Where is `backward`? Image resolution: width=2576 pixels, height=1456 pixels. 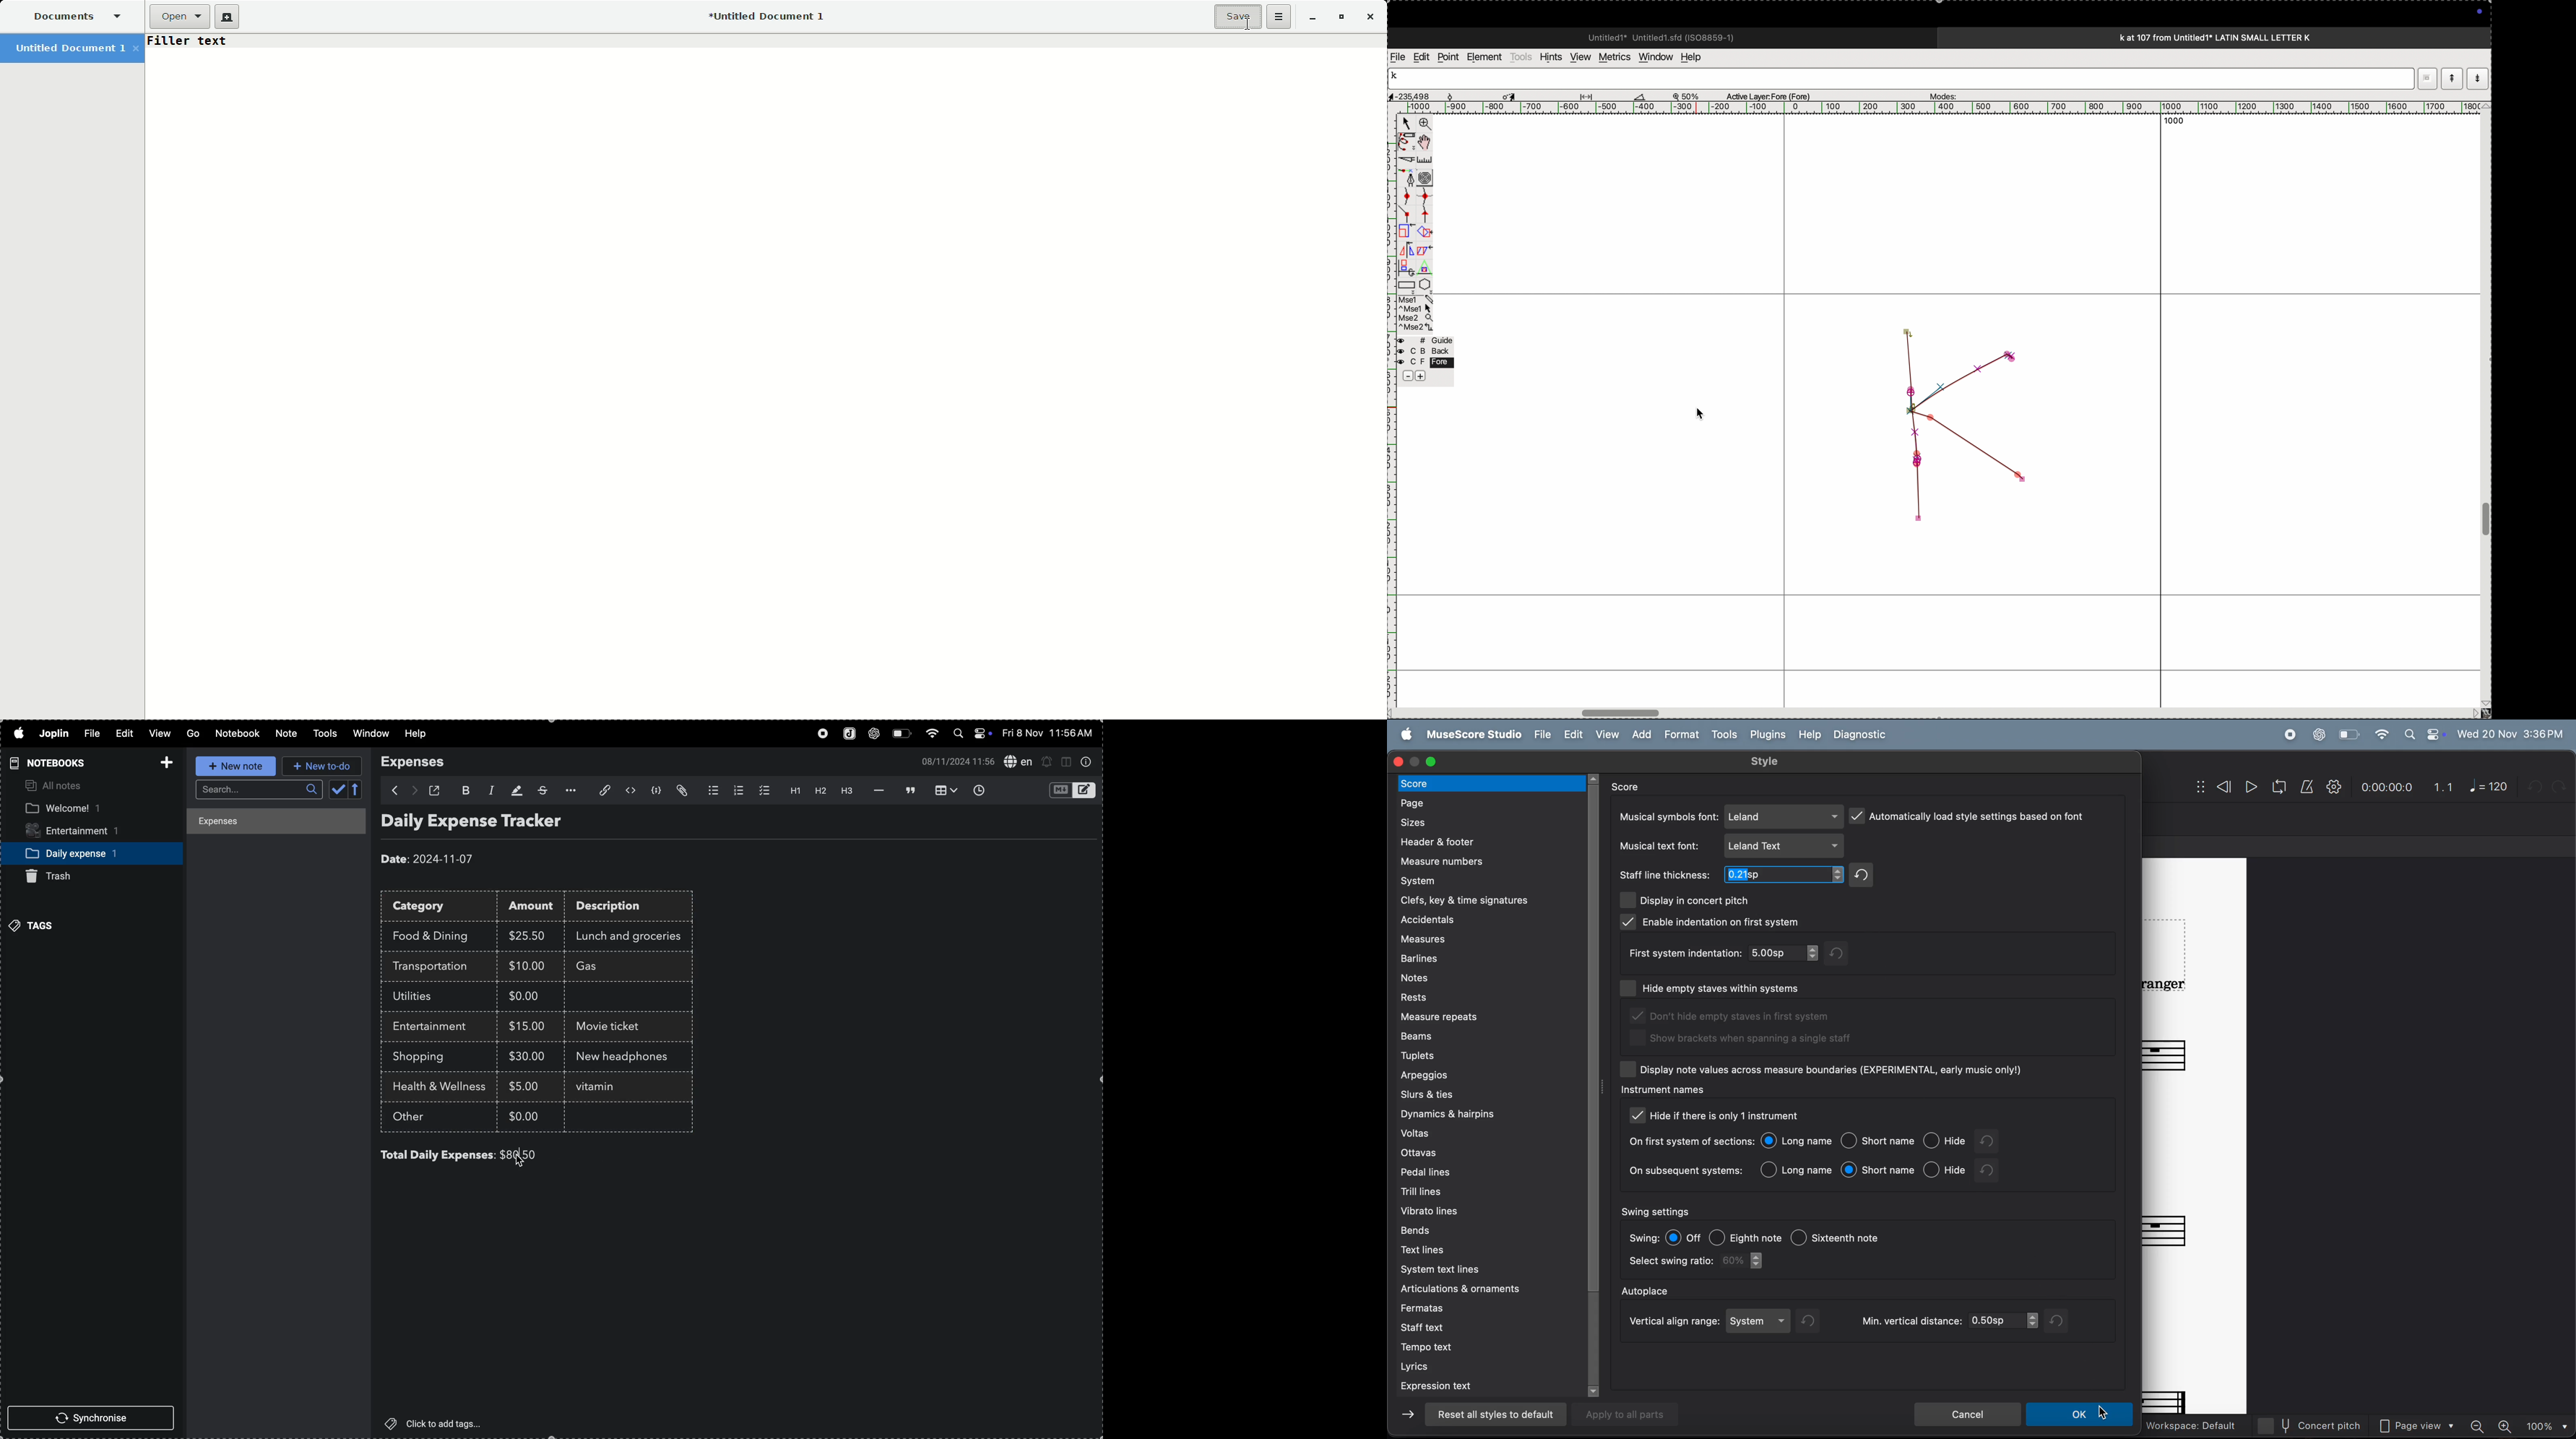
backward is located at coordinates (391, 790).